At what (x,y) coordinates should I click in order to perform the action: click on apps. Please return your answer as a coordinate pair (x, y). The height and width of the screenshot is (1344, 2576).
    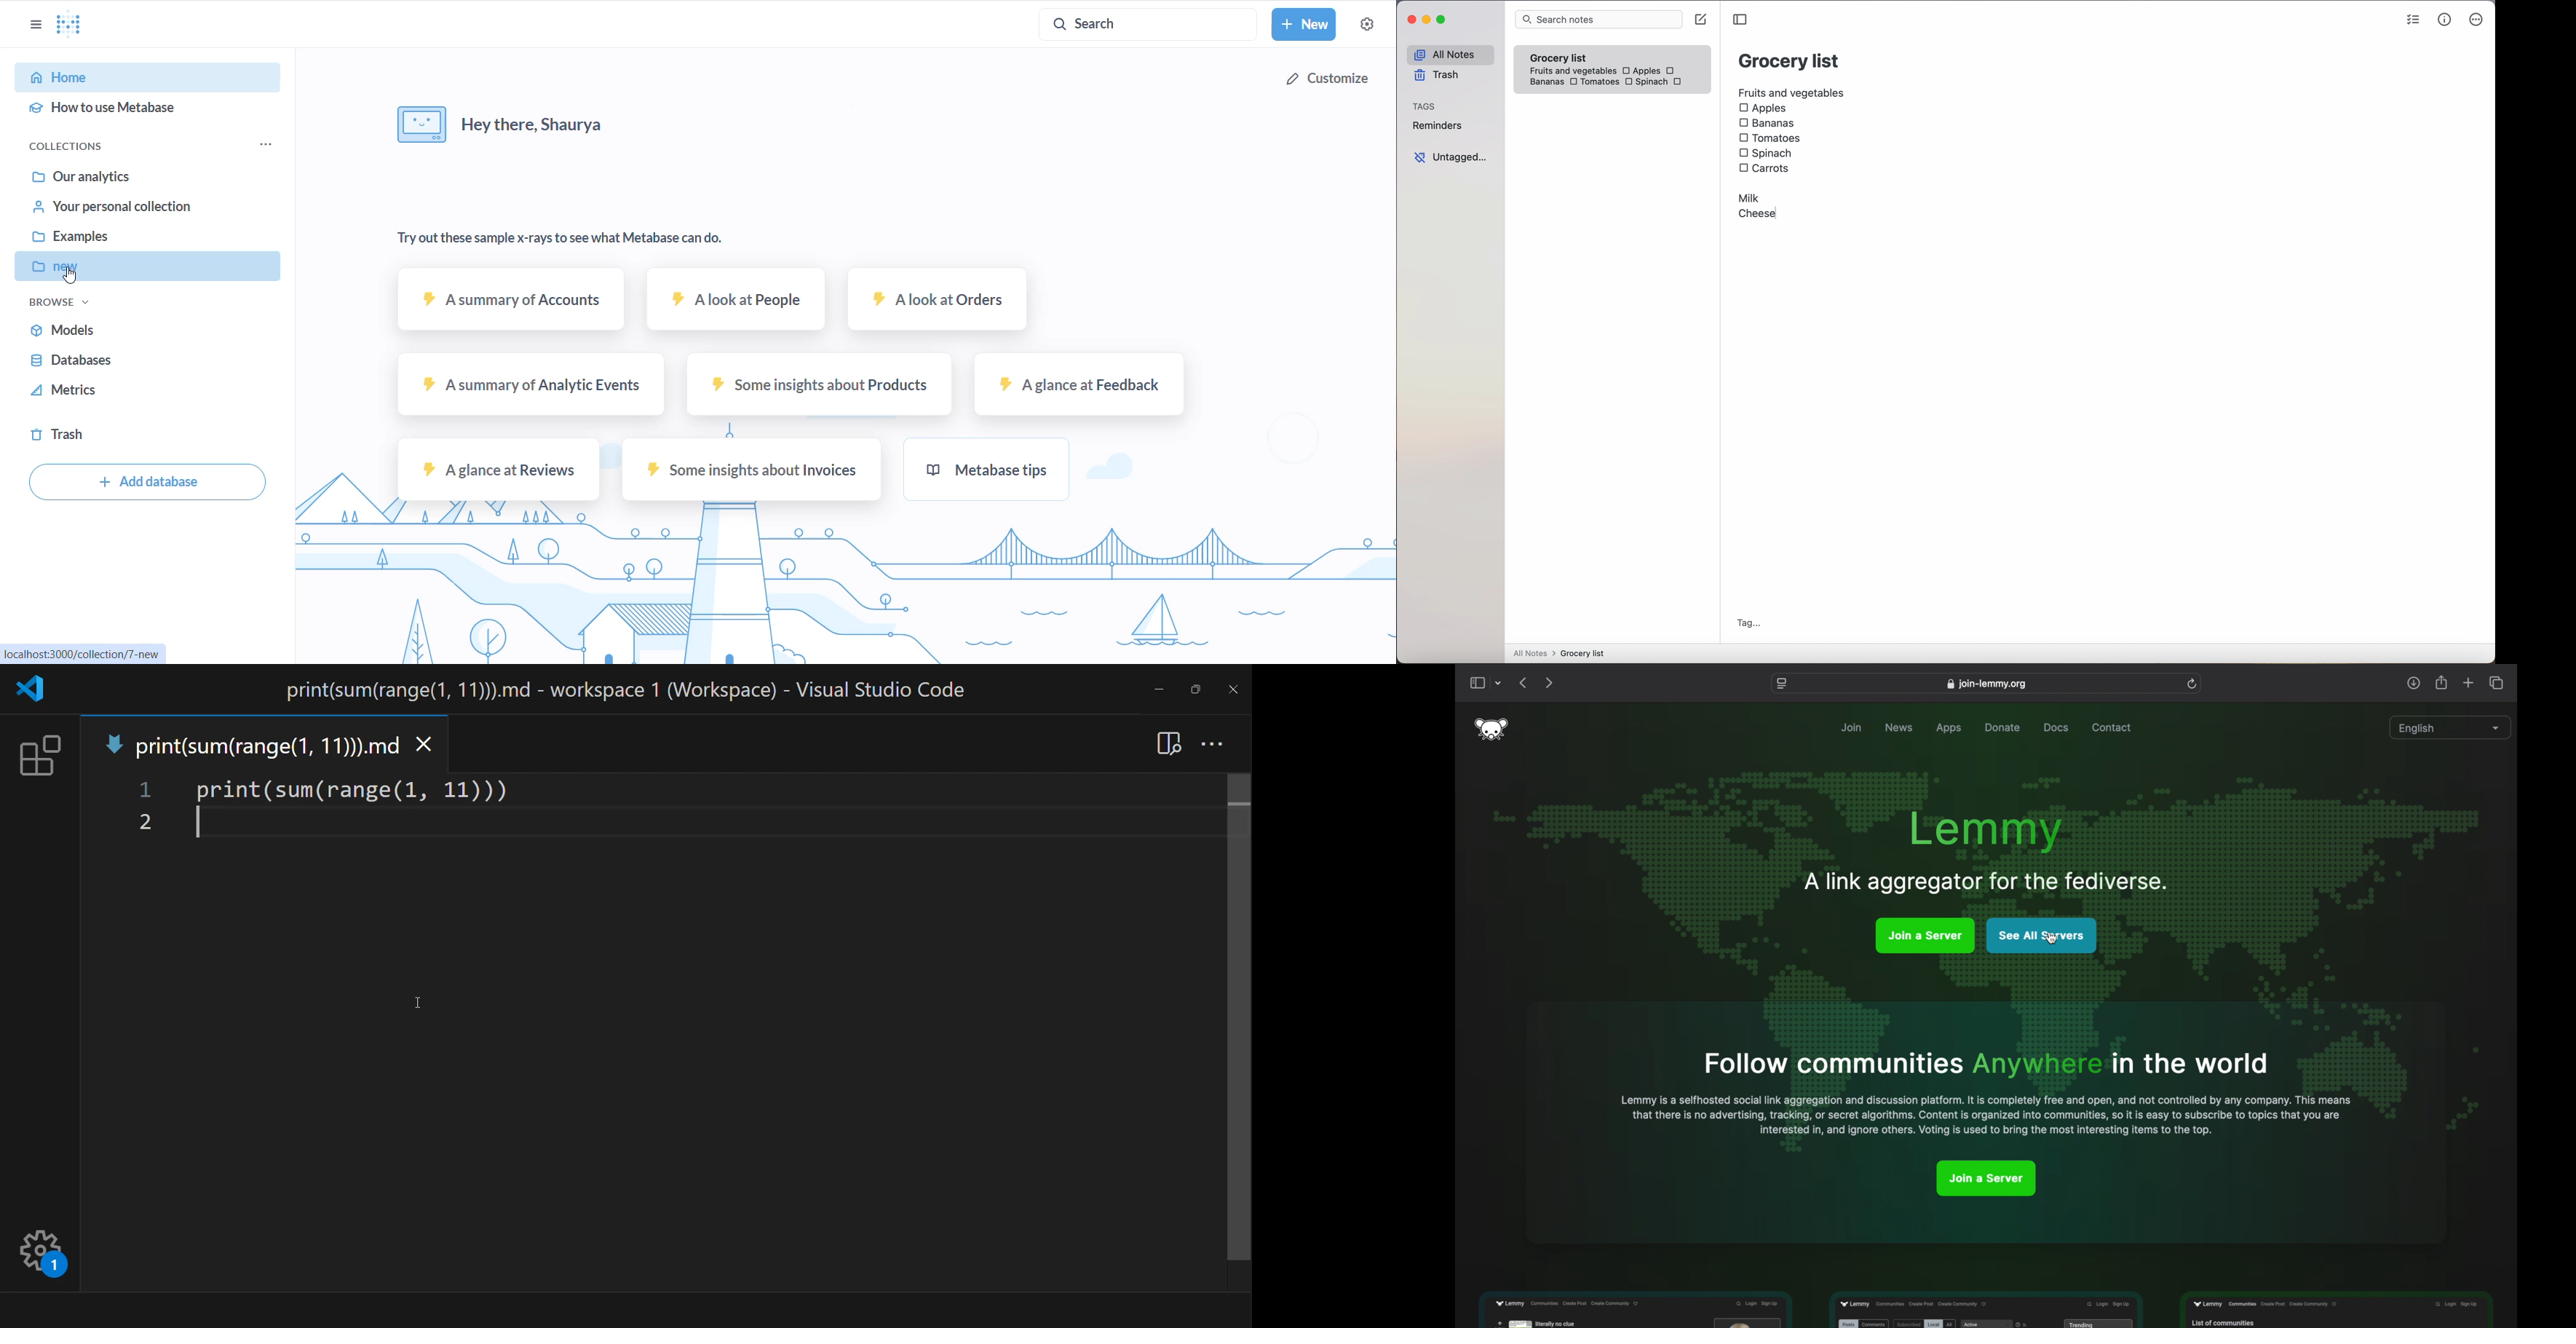
    Looking at the image, I should click on (1949, 728).